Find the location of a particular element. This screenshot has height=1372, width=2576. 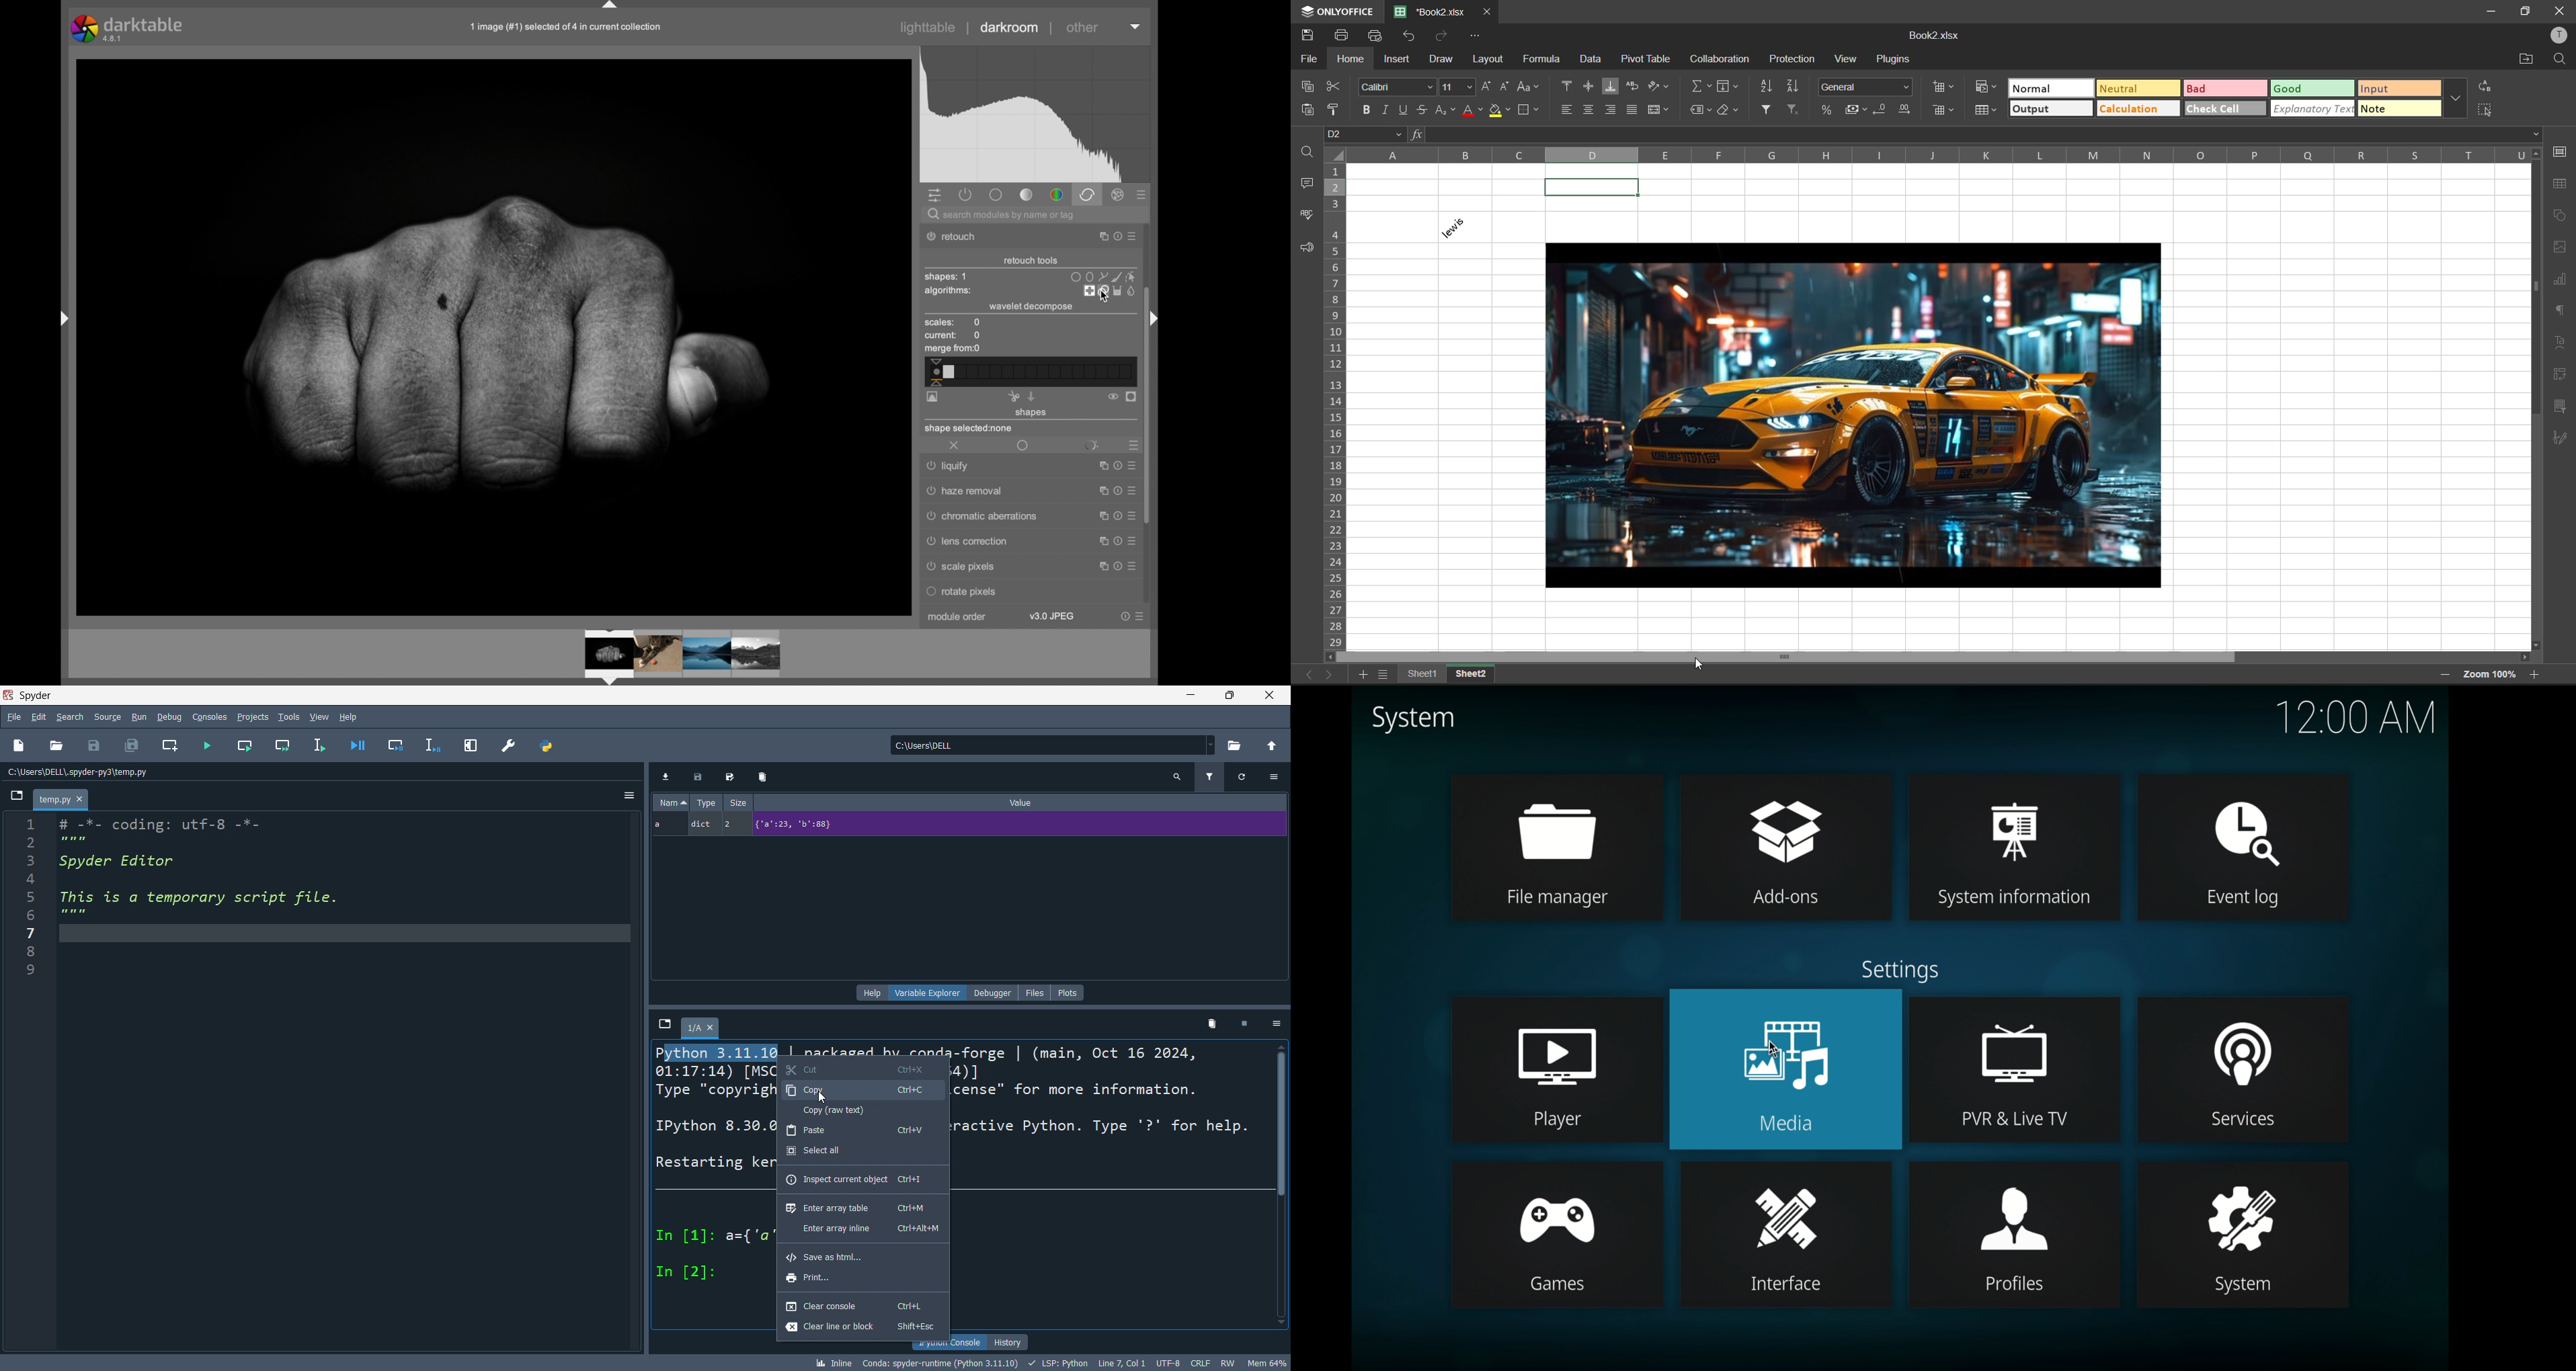

redo is located at coordinates (1443, 36).